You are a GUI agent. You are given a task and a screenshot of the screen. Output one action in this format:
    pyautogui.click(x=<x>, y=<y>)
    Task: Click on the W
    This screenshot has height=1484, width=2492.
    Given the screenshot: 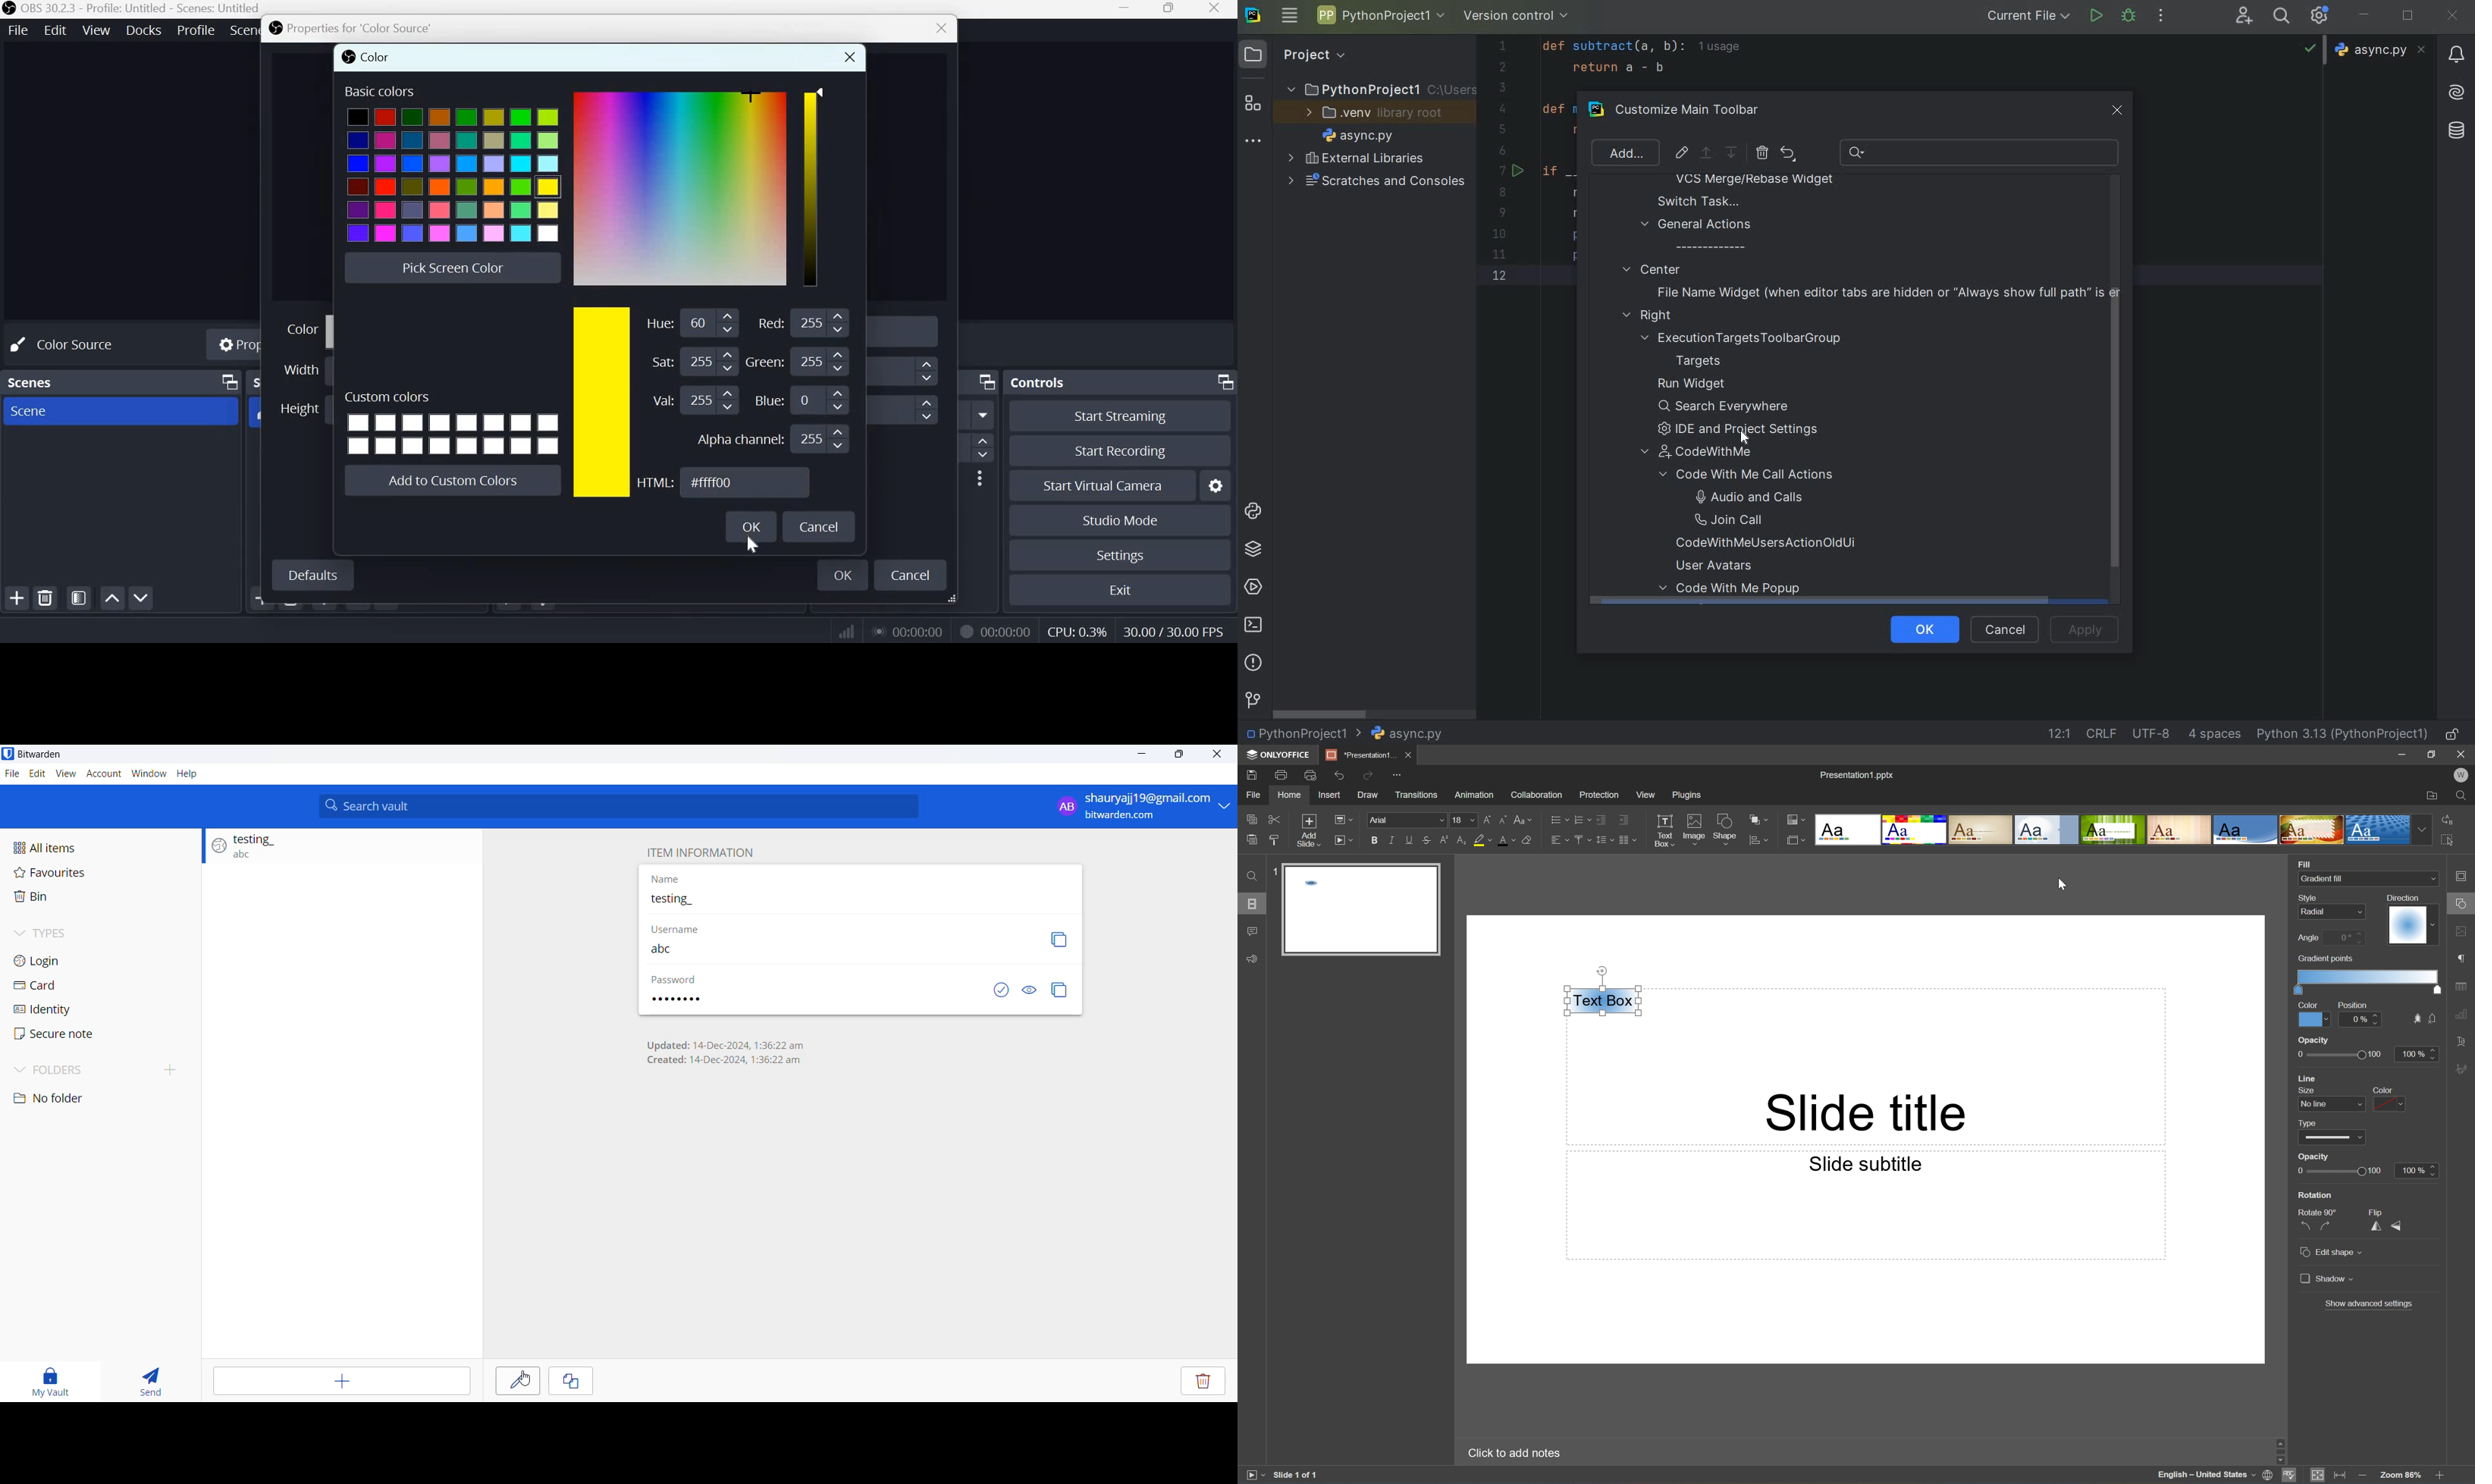 What is the action you would take?
    pyautogui.click(x=2463, y=776)
    